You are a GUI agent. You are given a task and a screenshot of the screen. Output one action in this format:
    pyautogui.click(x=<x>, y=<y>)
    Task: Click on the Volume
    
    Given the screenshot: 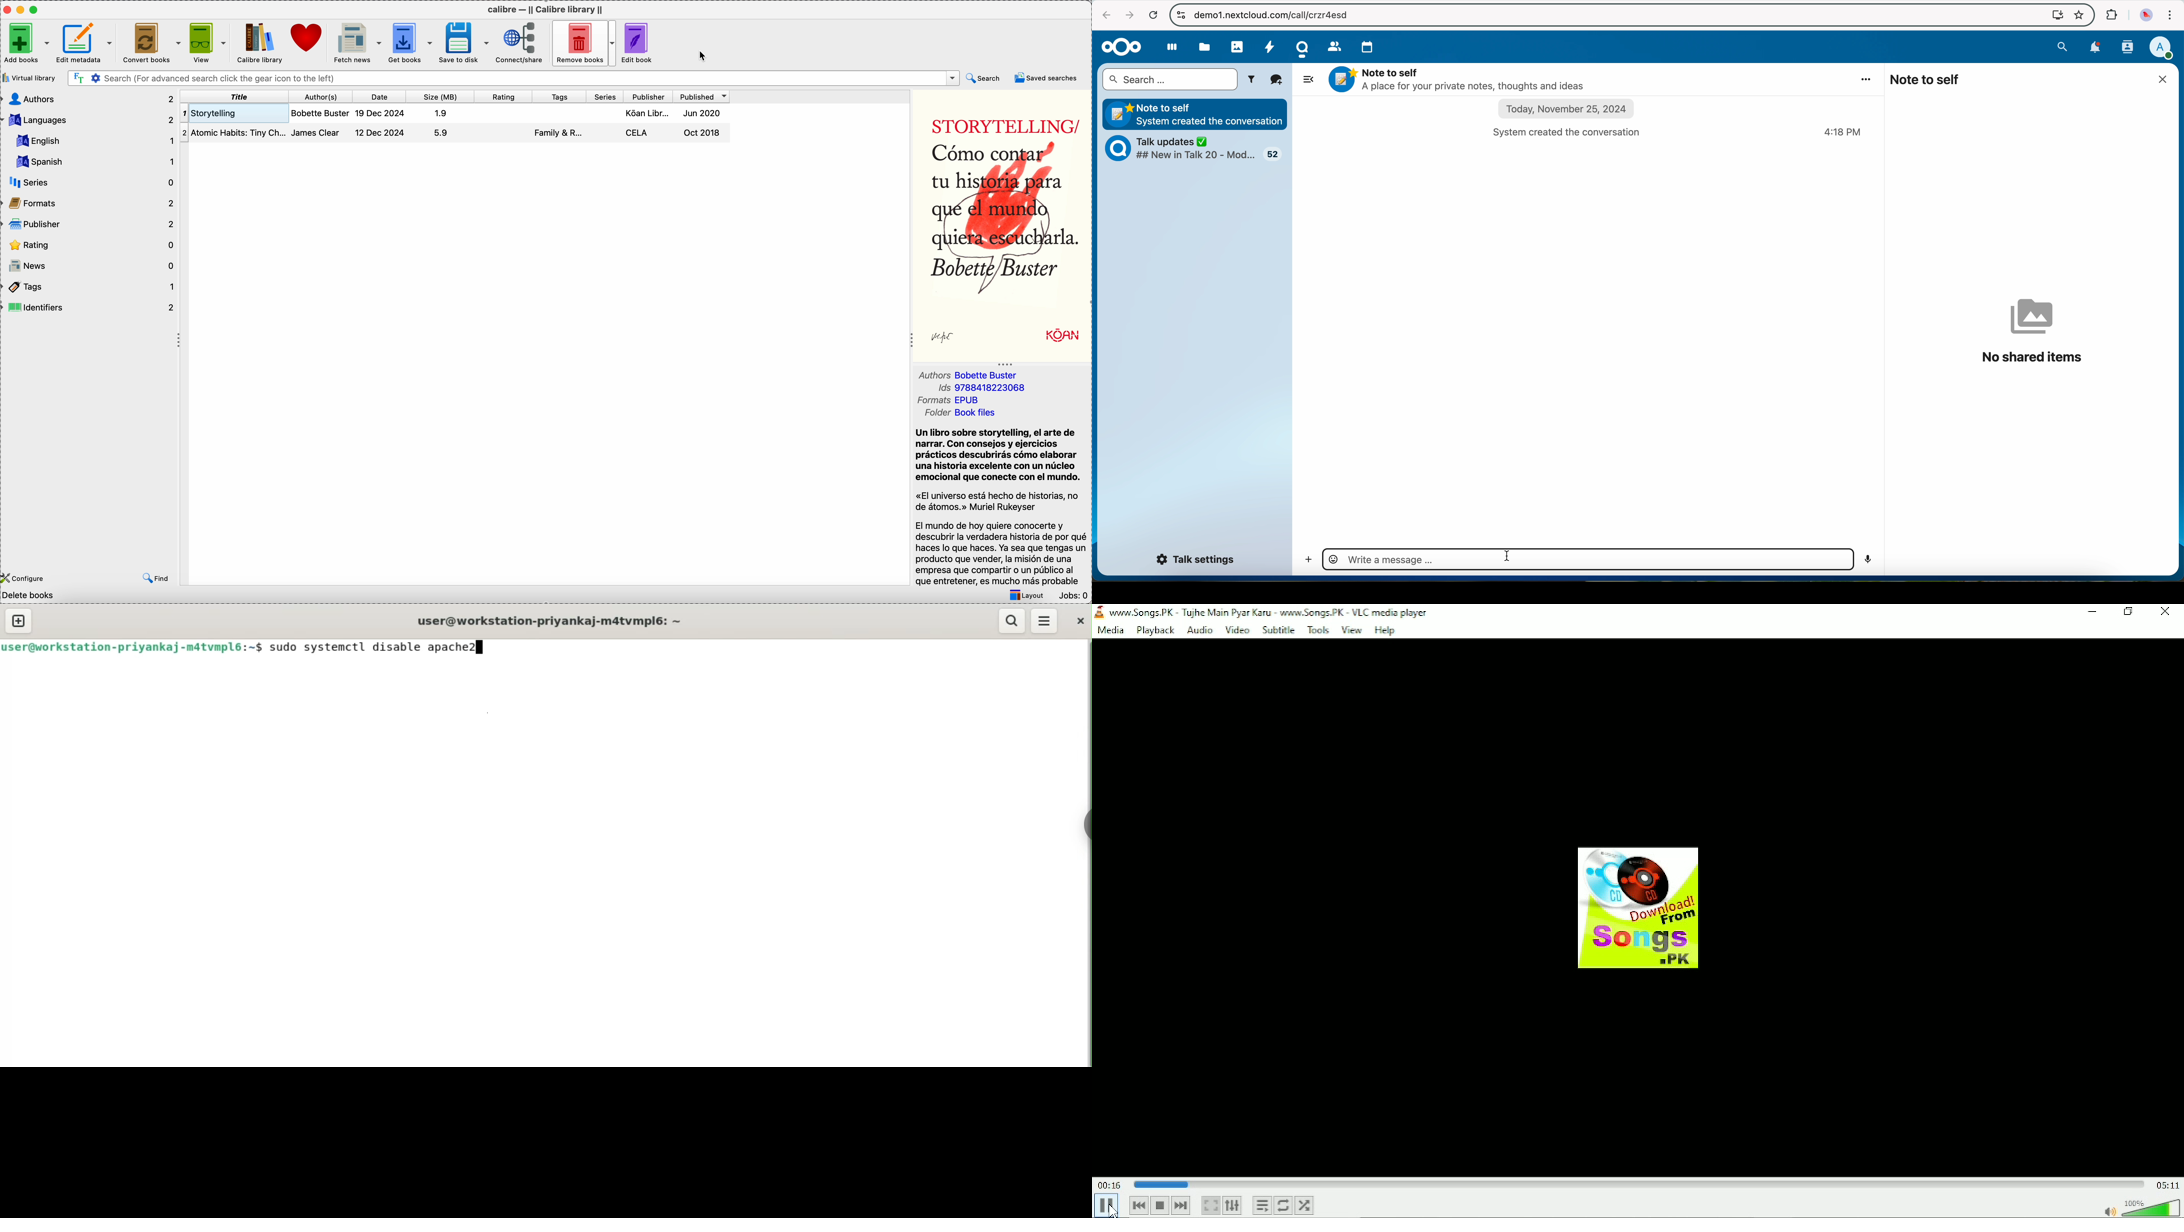 What is the action you would take?
    pyautogui.click(x=2141, y=1209)
    